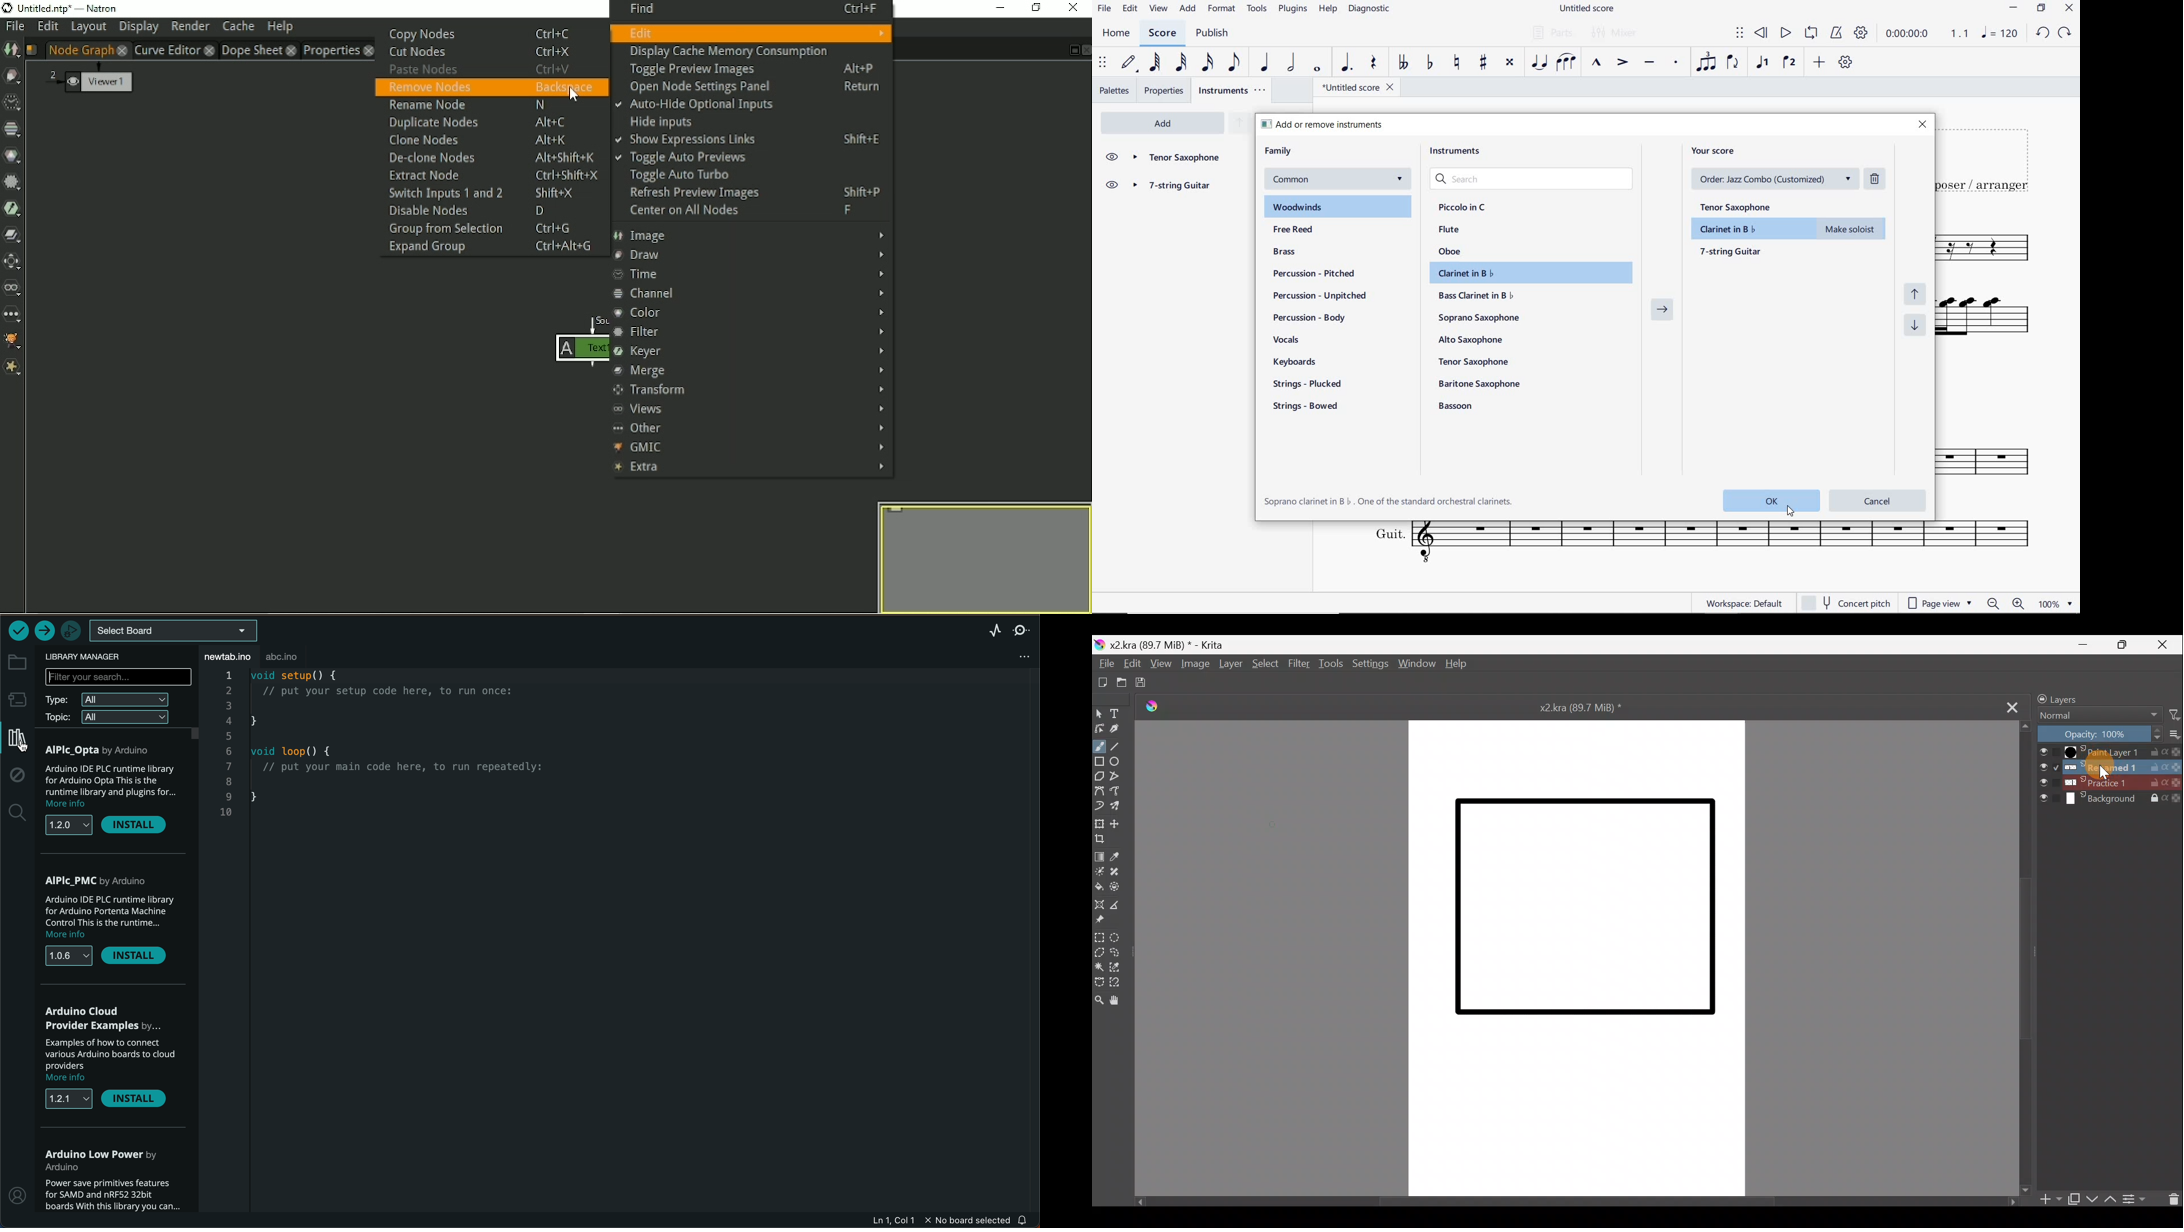 The height and width of the screenshot is (1232, 2184). I want to click on Image, so click(1197, 664).